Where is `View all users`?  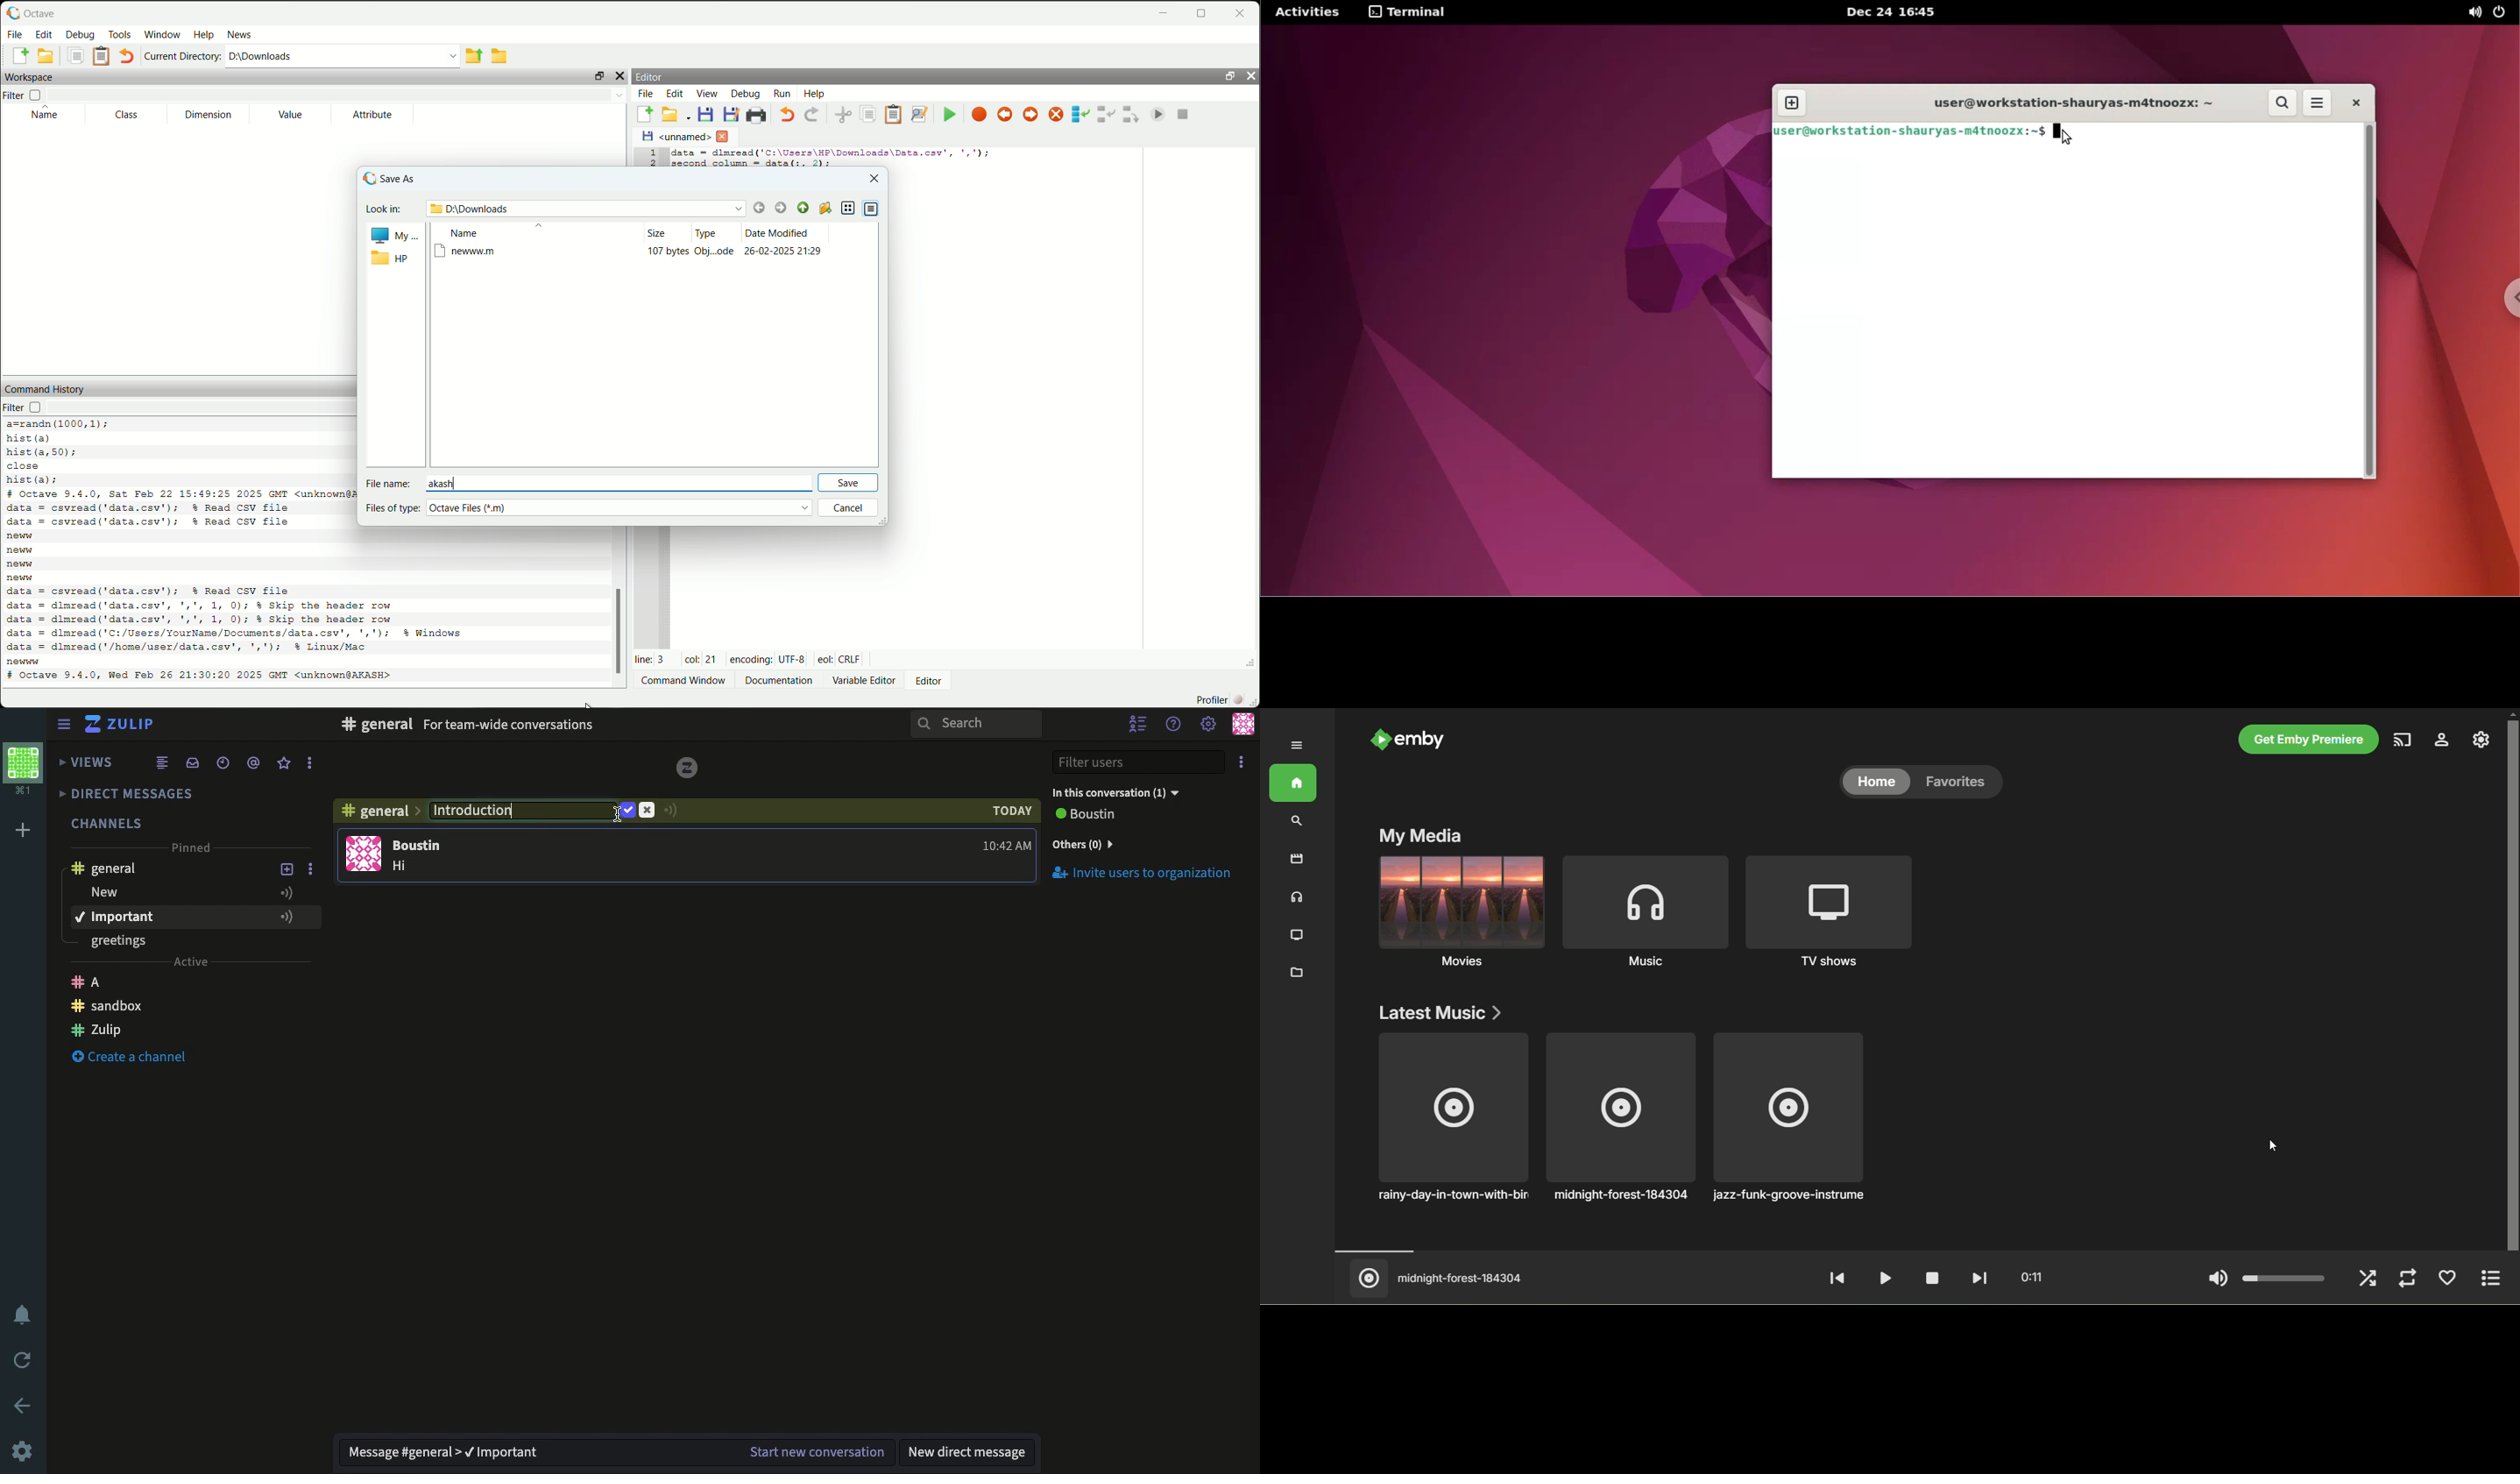
View all users is located at coordinates (1098, 816).